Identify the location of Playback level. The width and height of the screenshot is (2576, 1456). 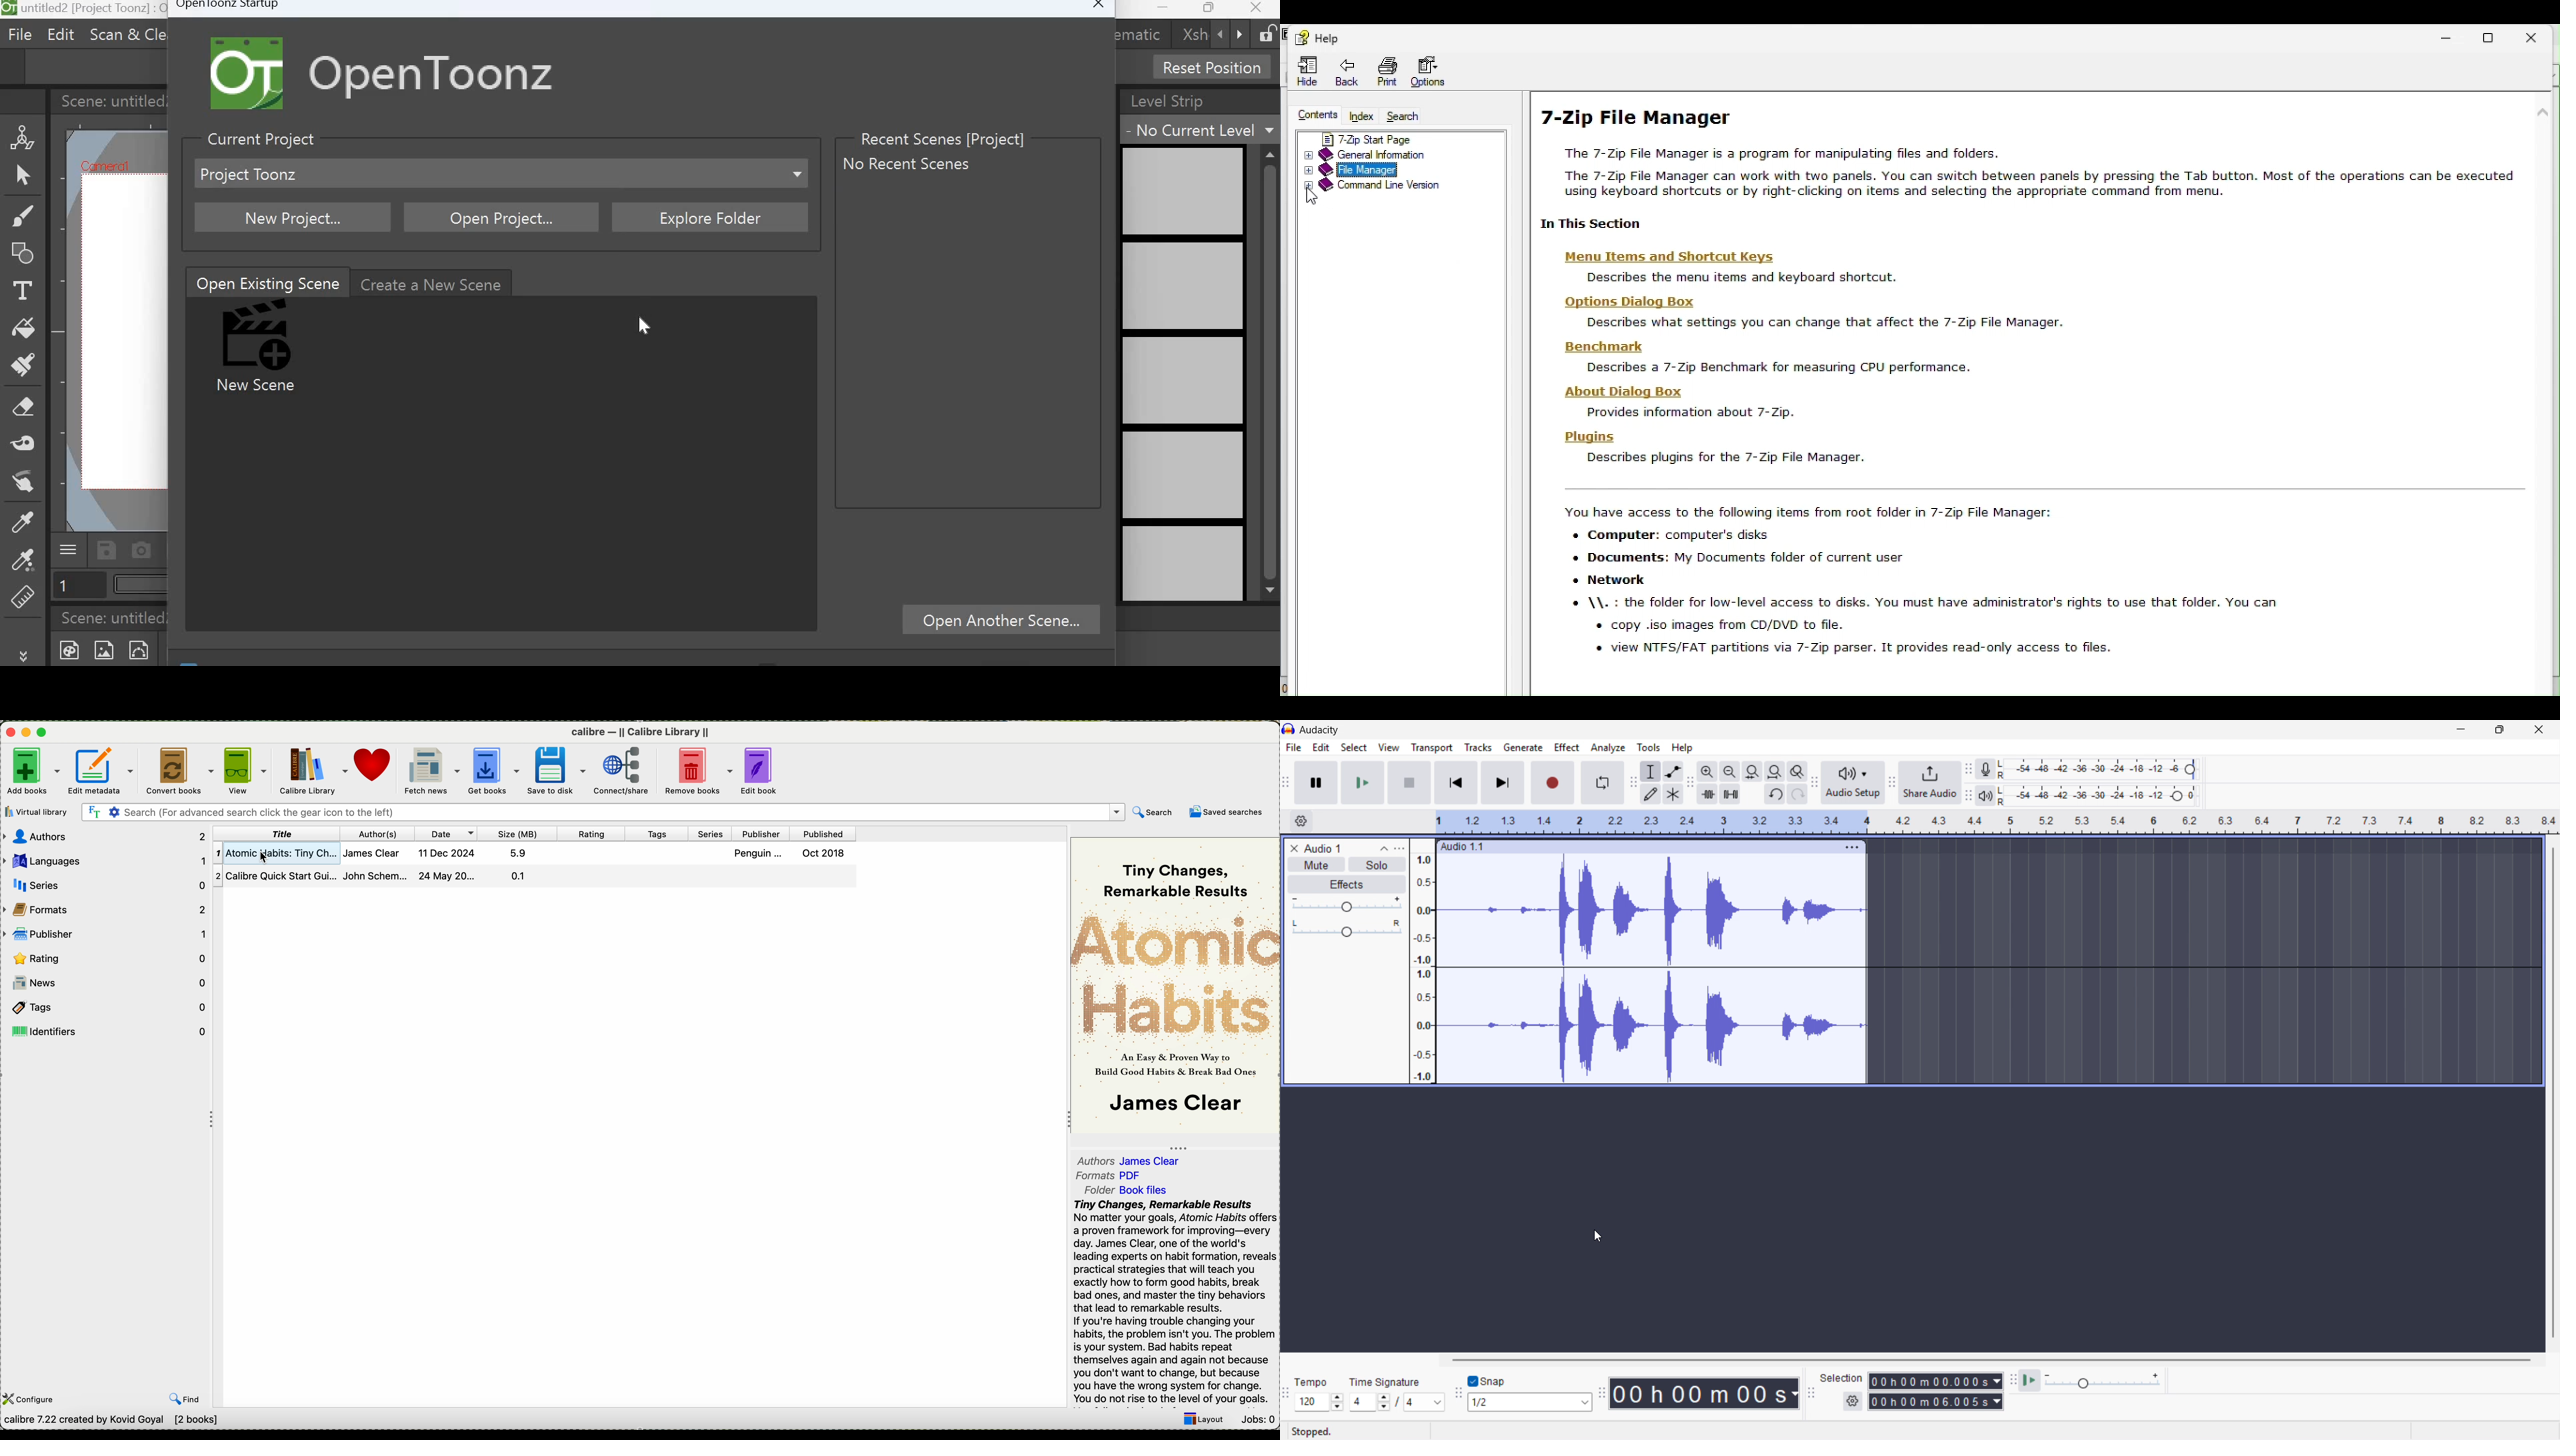
(2101, 795).